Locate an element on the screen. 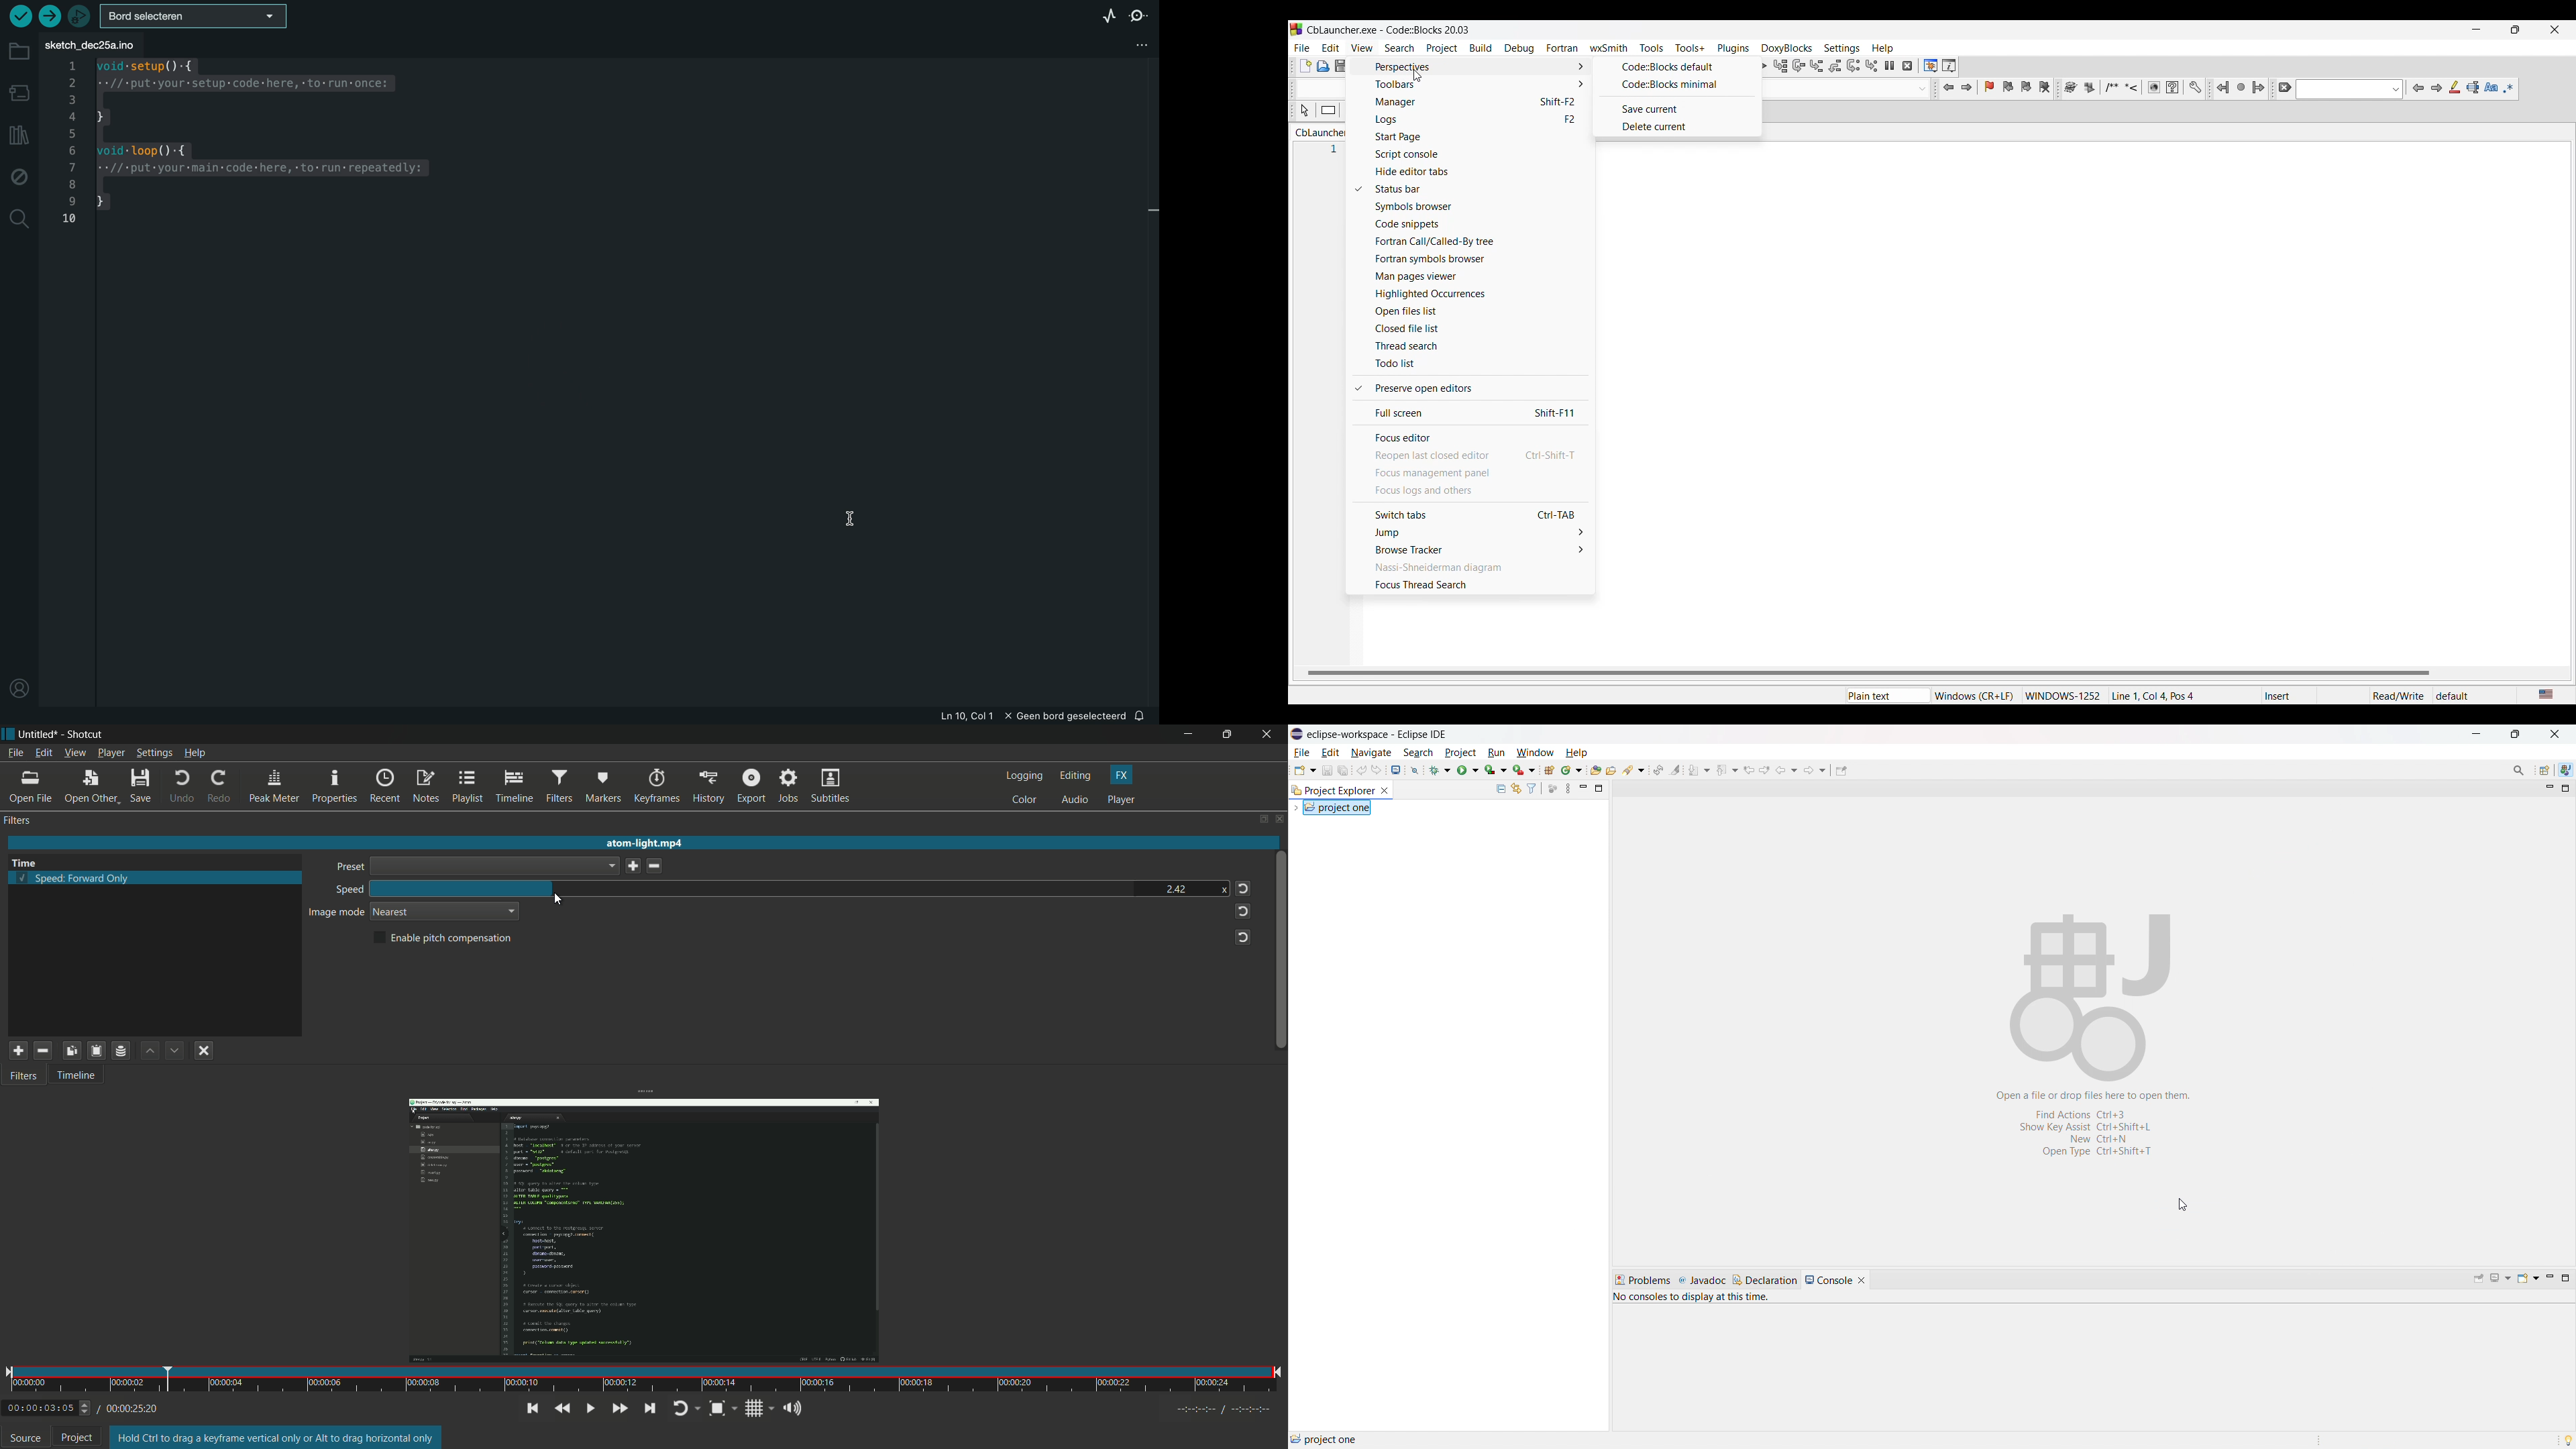 The width and height of the screenshot is (2576, 1456). minimize is located at coordinates (1187, 734).